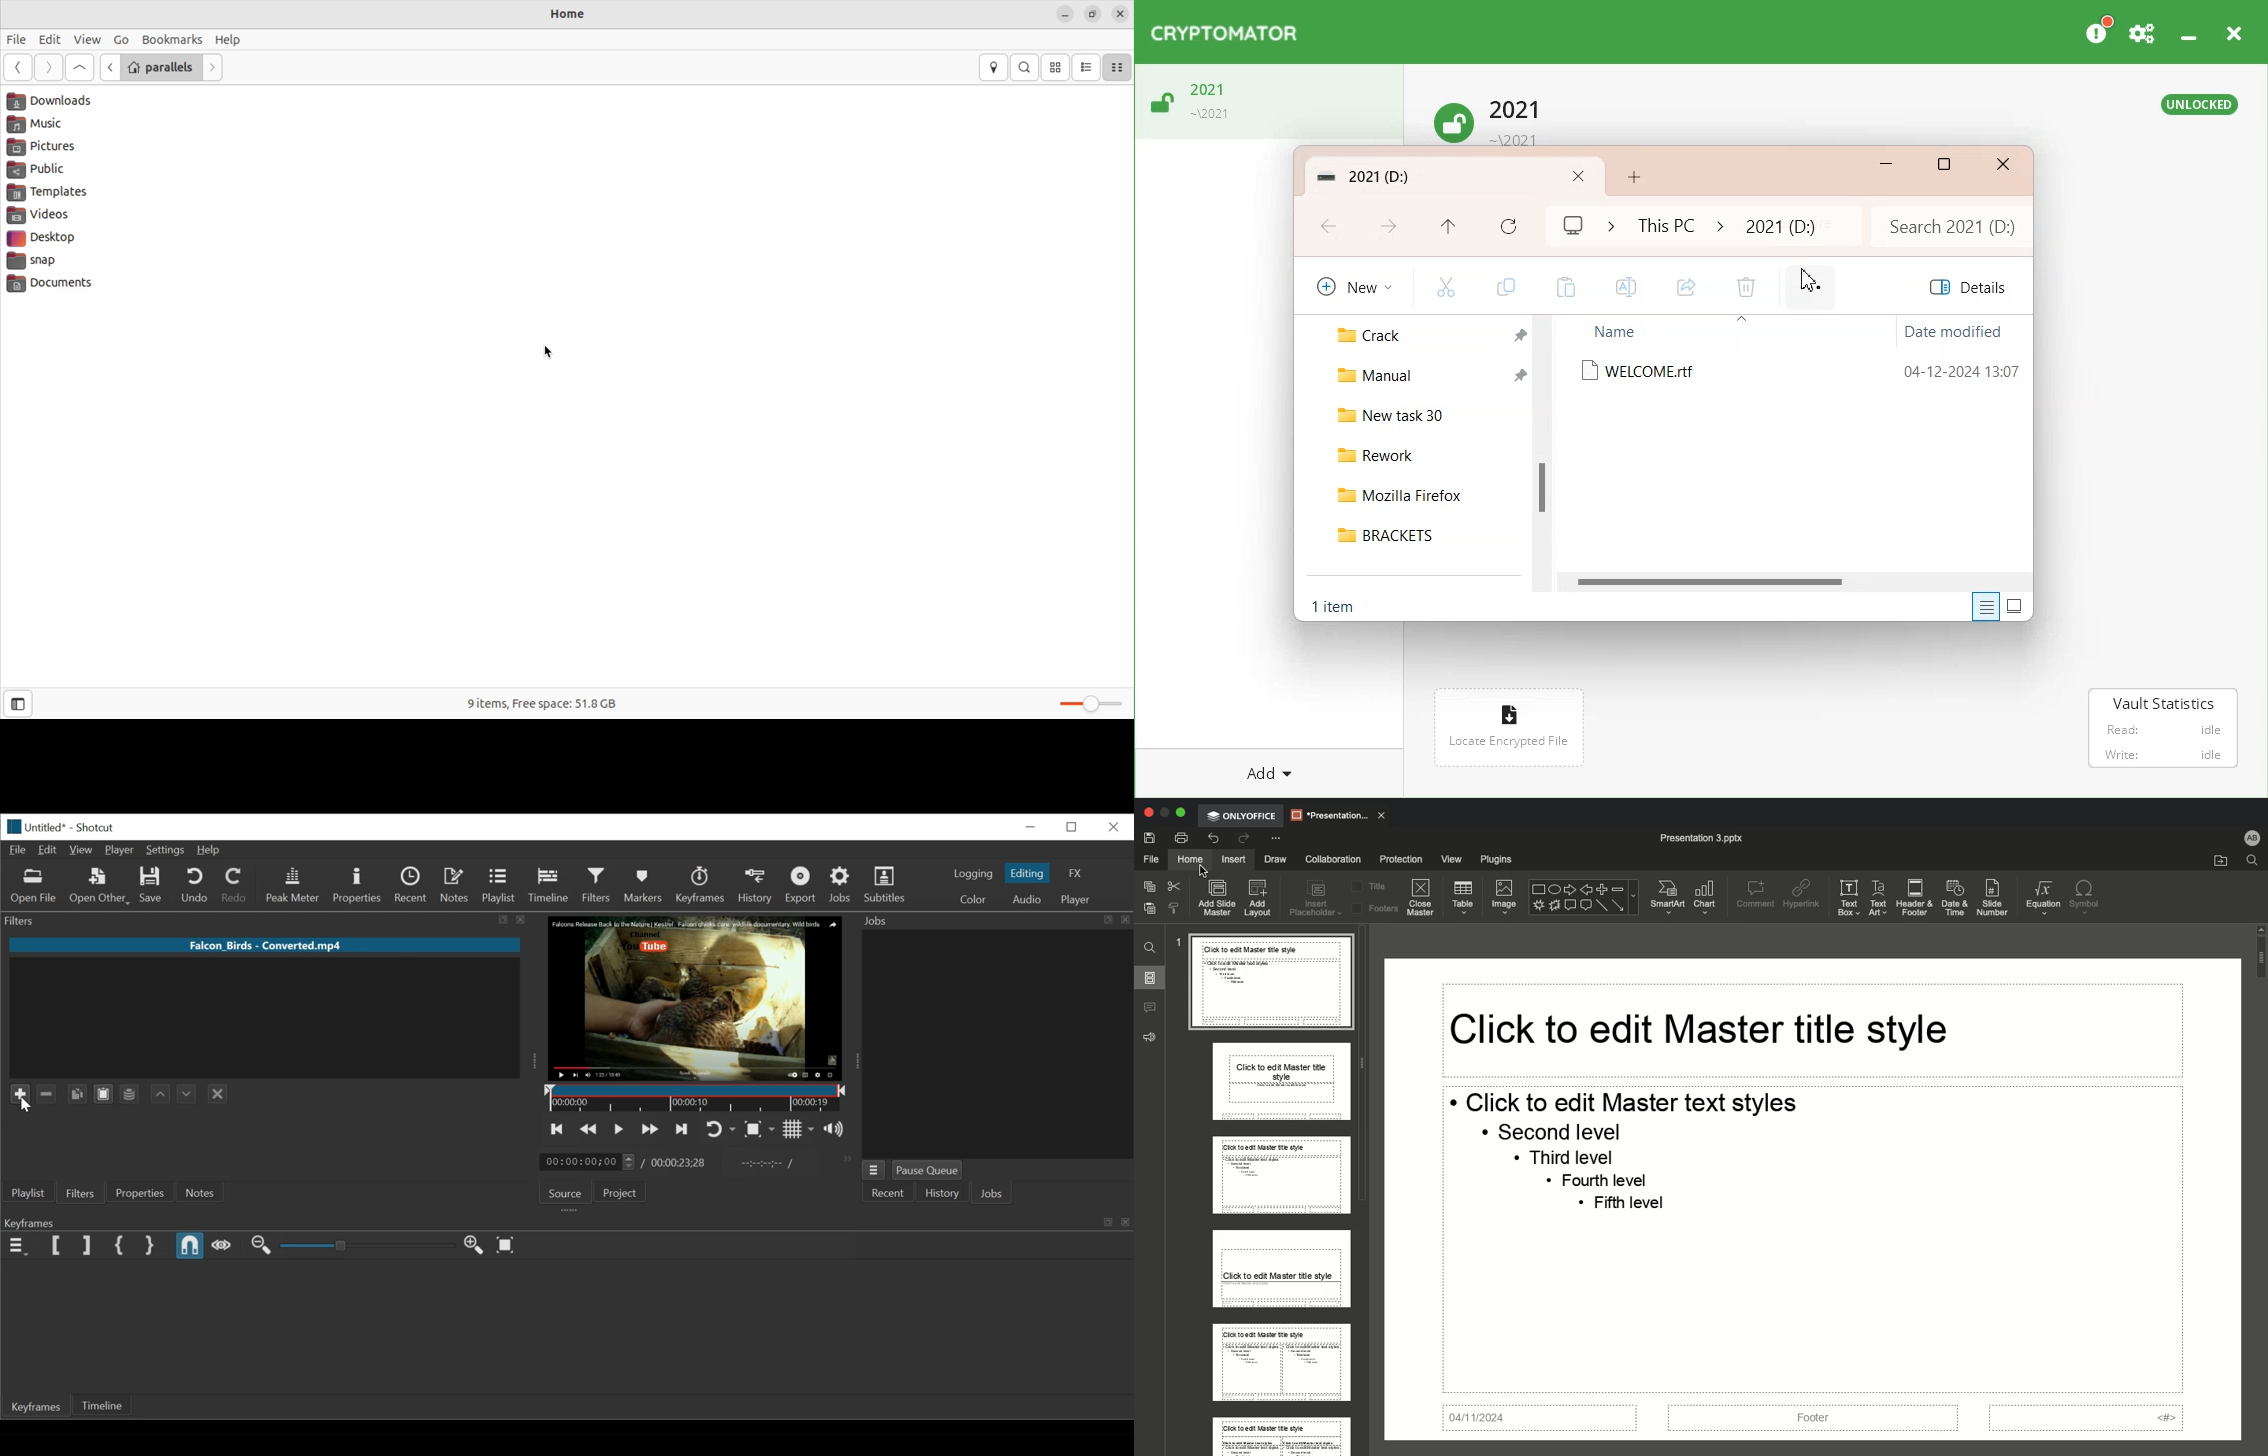  I want to click on Open file location, so click(2218, 860).